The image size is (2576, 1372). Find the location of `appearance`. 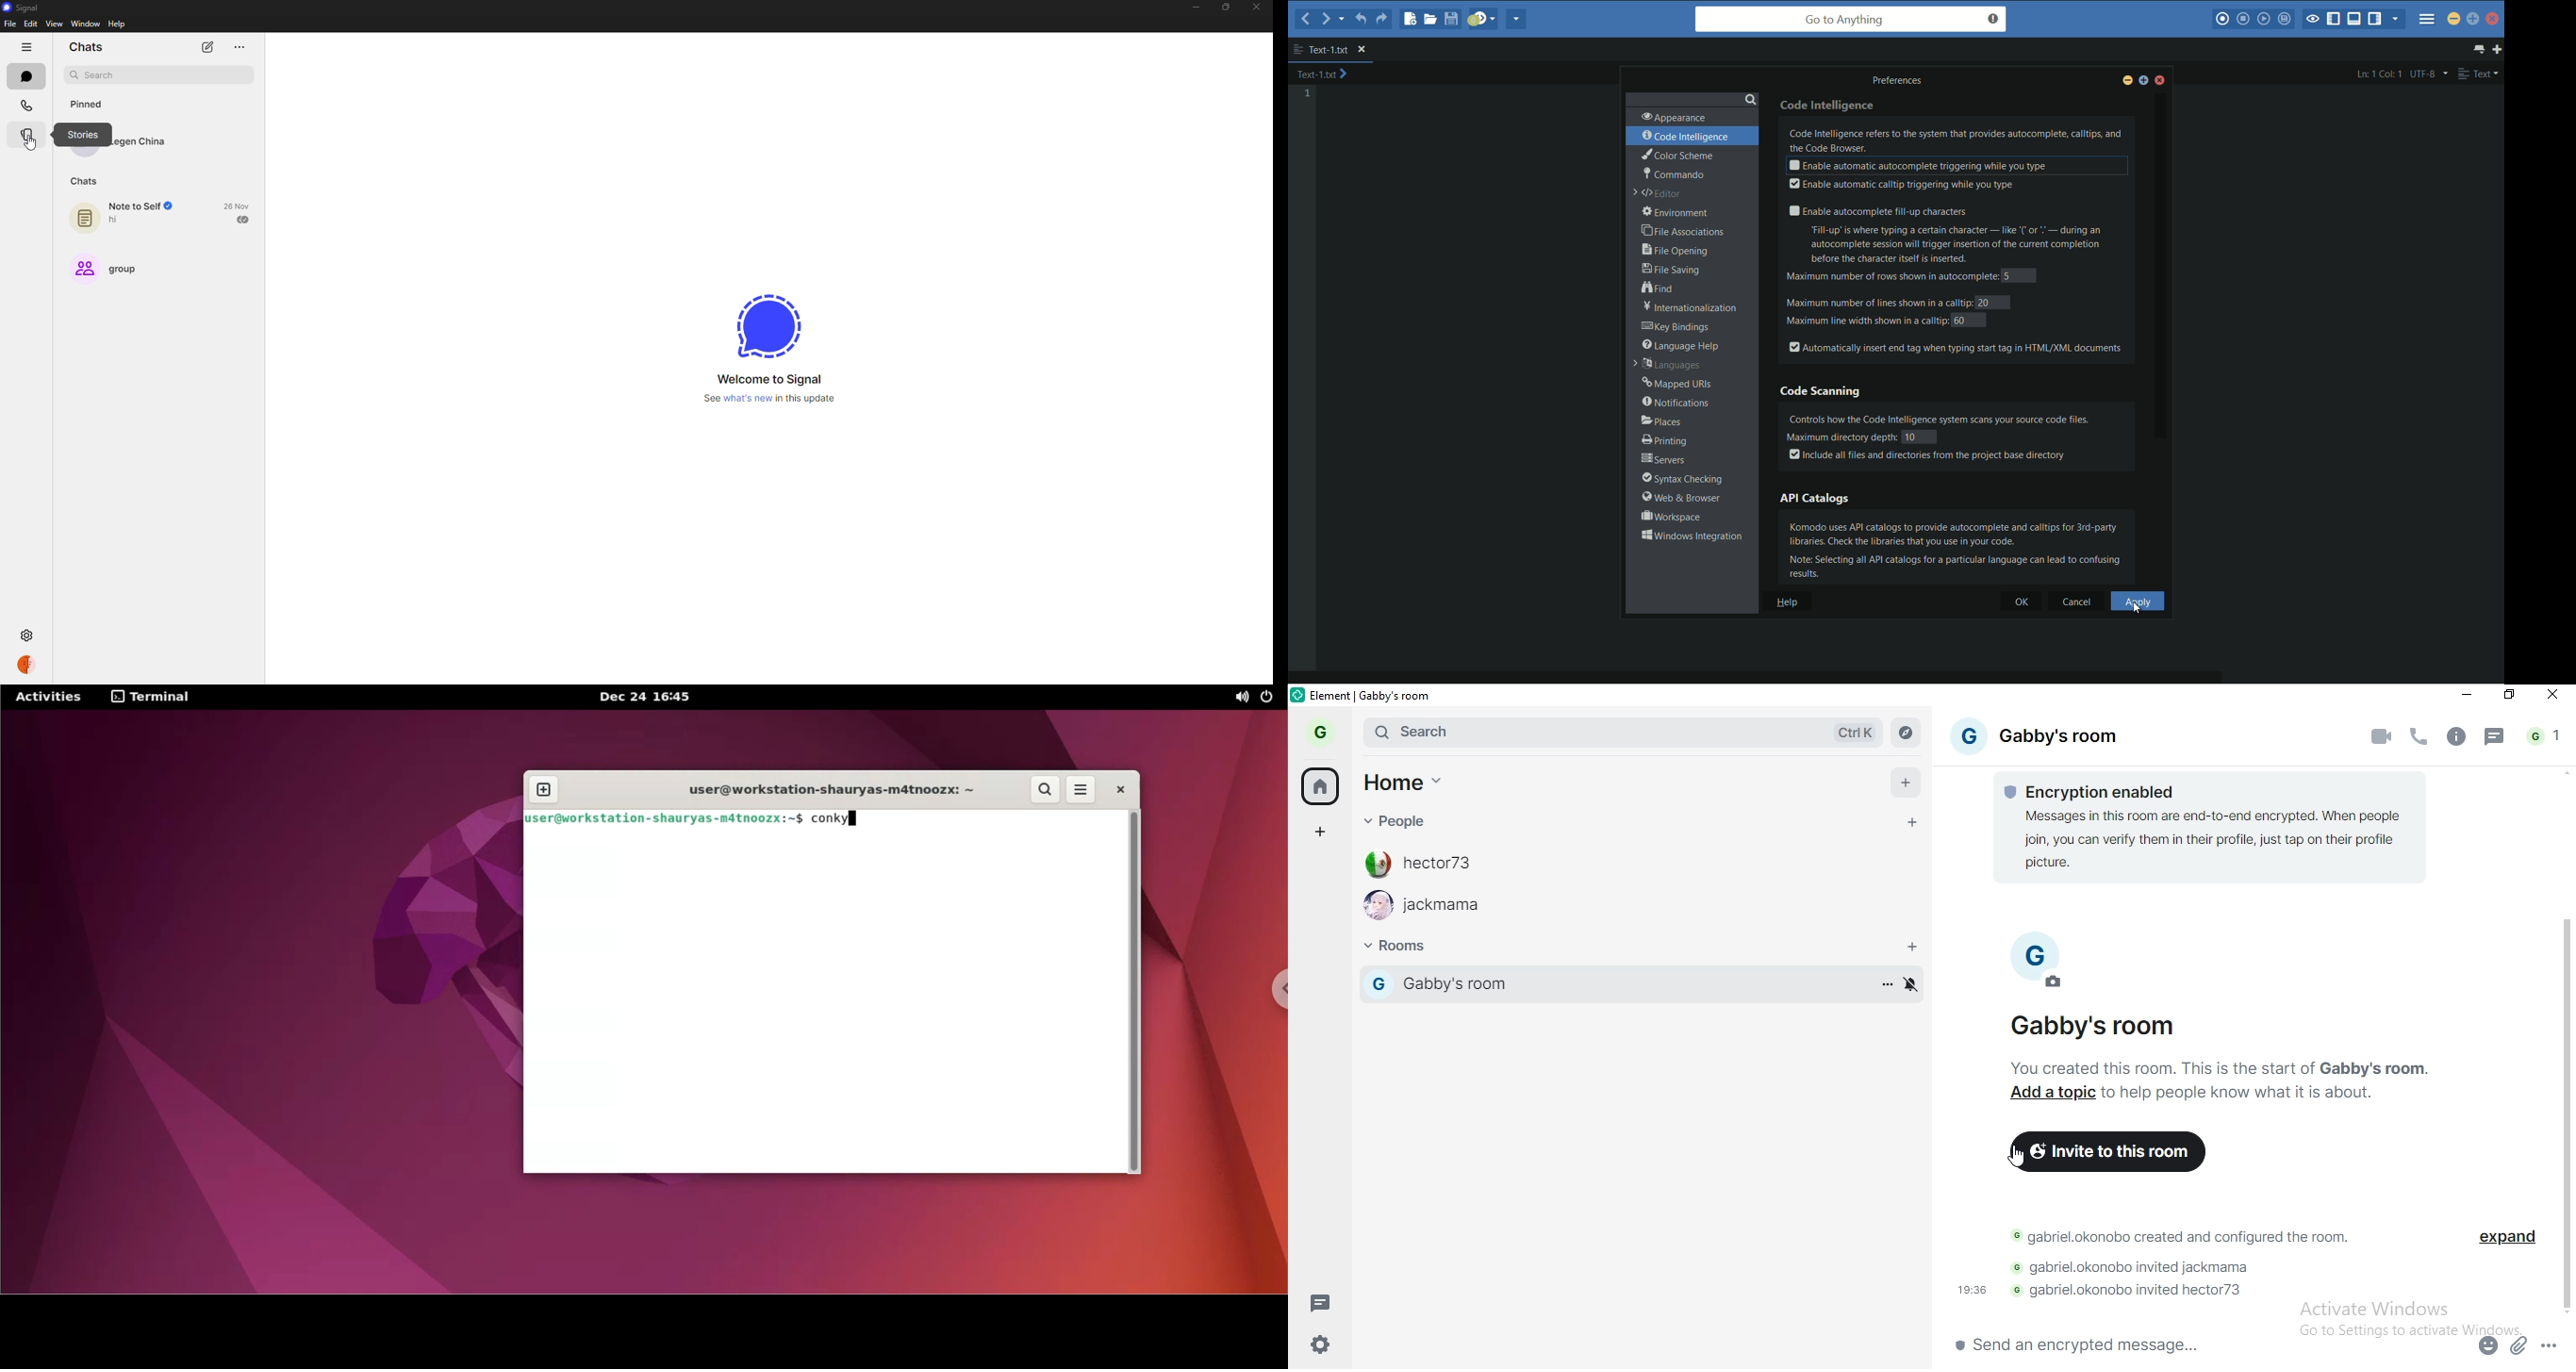

appearance is located at coordinates (1673, 117).